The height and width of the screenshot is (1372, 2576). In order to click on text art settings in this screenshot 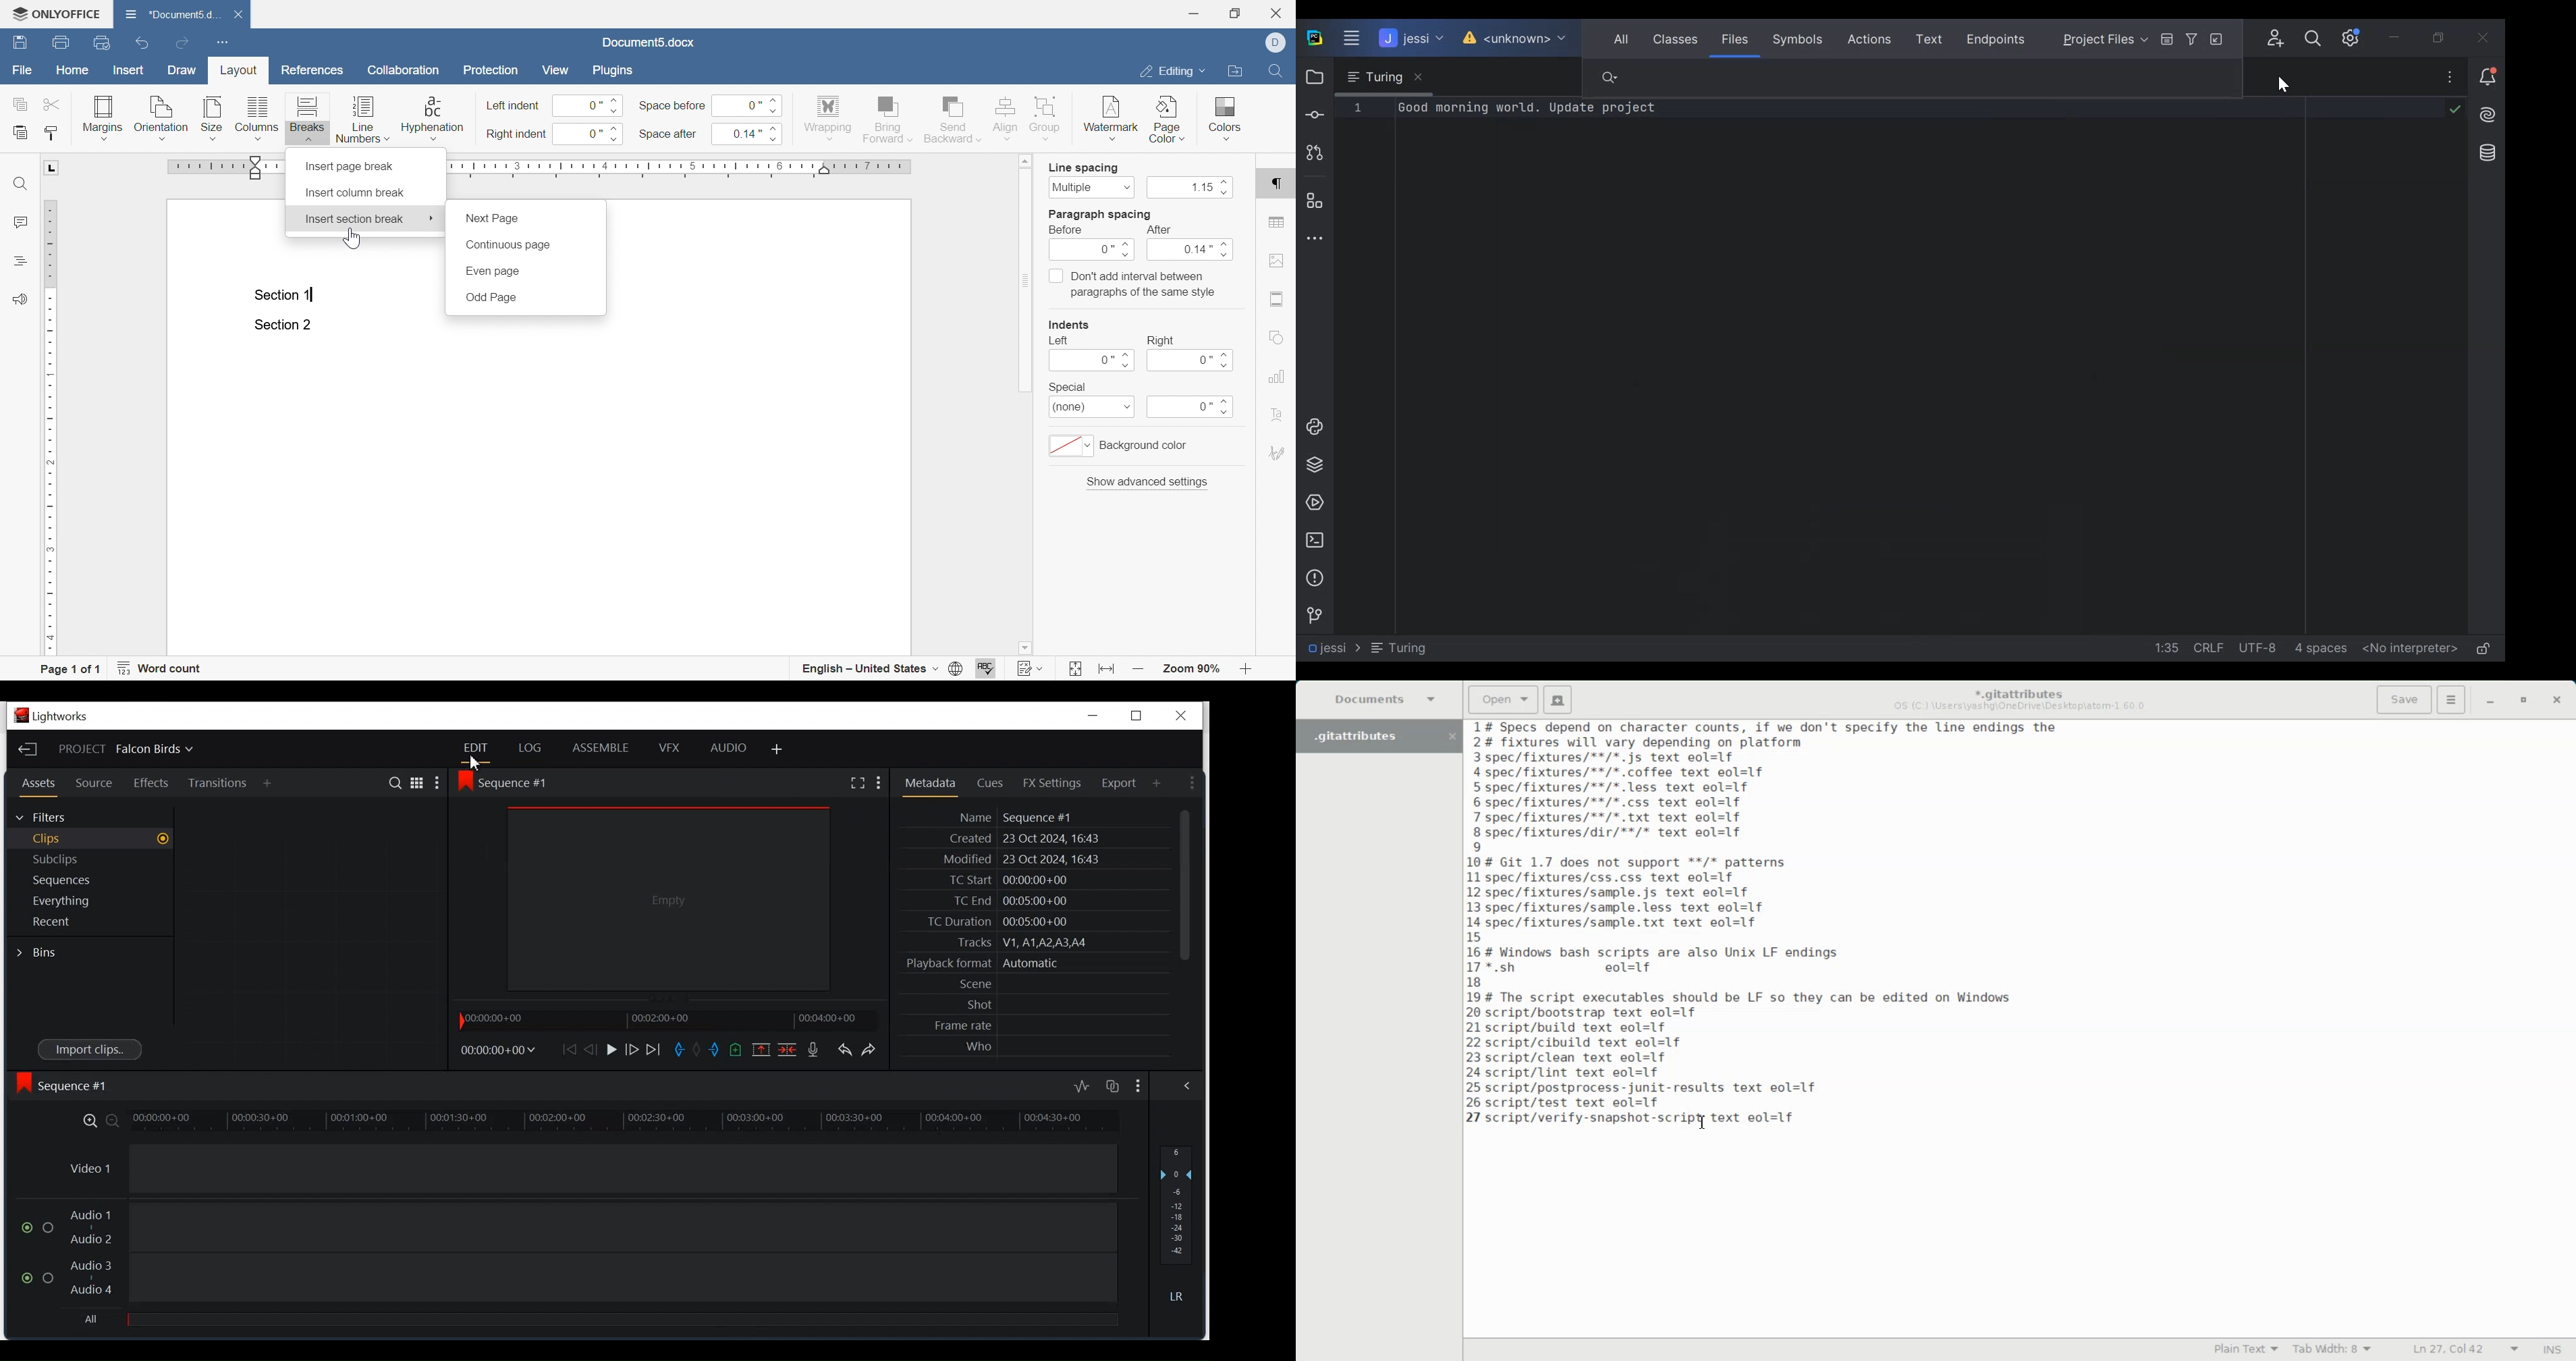, I will do `click(1275, 413)`.